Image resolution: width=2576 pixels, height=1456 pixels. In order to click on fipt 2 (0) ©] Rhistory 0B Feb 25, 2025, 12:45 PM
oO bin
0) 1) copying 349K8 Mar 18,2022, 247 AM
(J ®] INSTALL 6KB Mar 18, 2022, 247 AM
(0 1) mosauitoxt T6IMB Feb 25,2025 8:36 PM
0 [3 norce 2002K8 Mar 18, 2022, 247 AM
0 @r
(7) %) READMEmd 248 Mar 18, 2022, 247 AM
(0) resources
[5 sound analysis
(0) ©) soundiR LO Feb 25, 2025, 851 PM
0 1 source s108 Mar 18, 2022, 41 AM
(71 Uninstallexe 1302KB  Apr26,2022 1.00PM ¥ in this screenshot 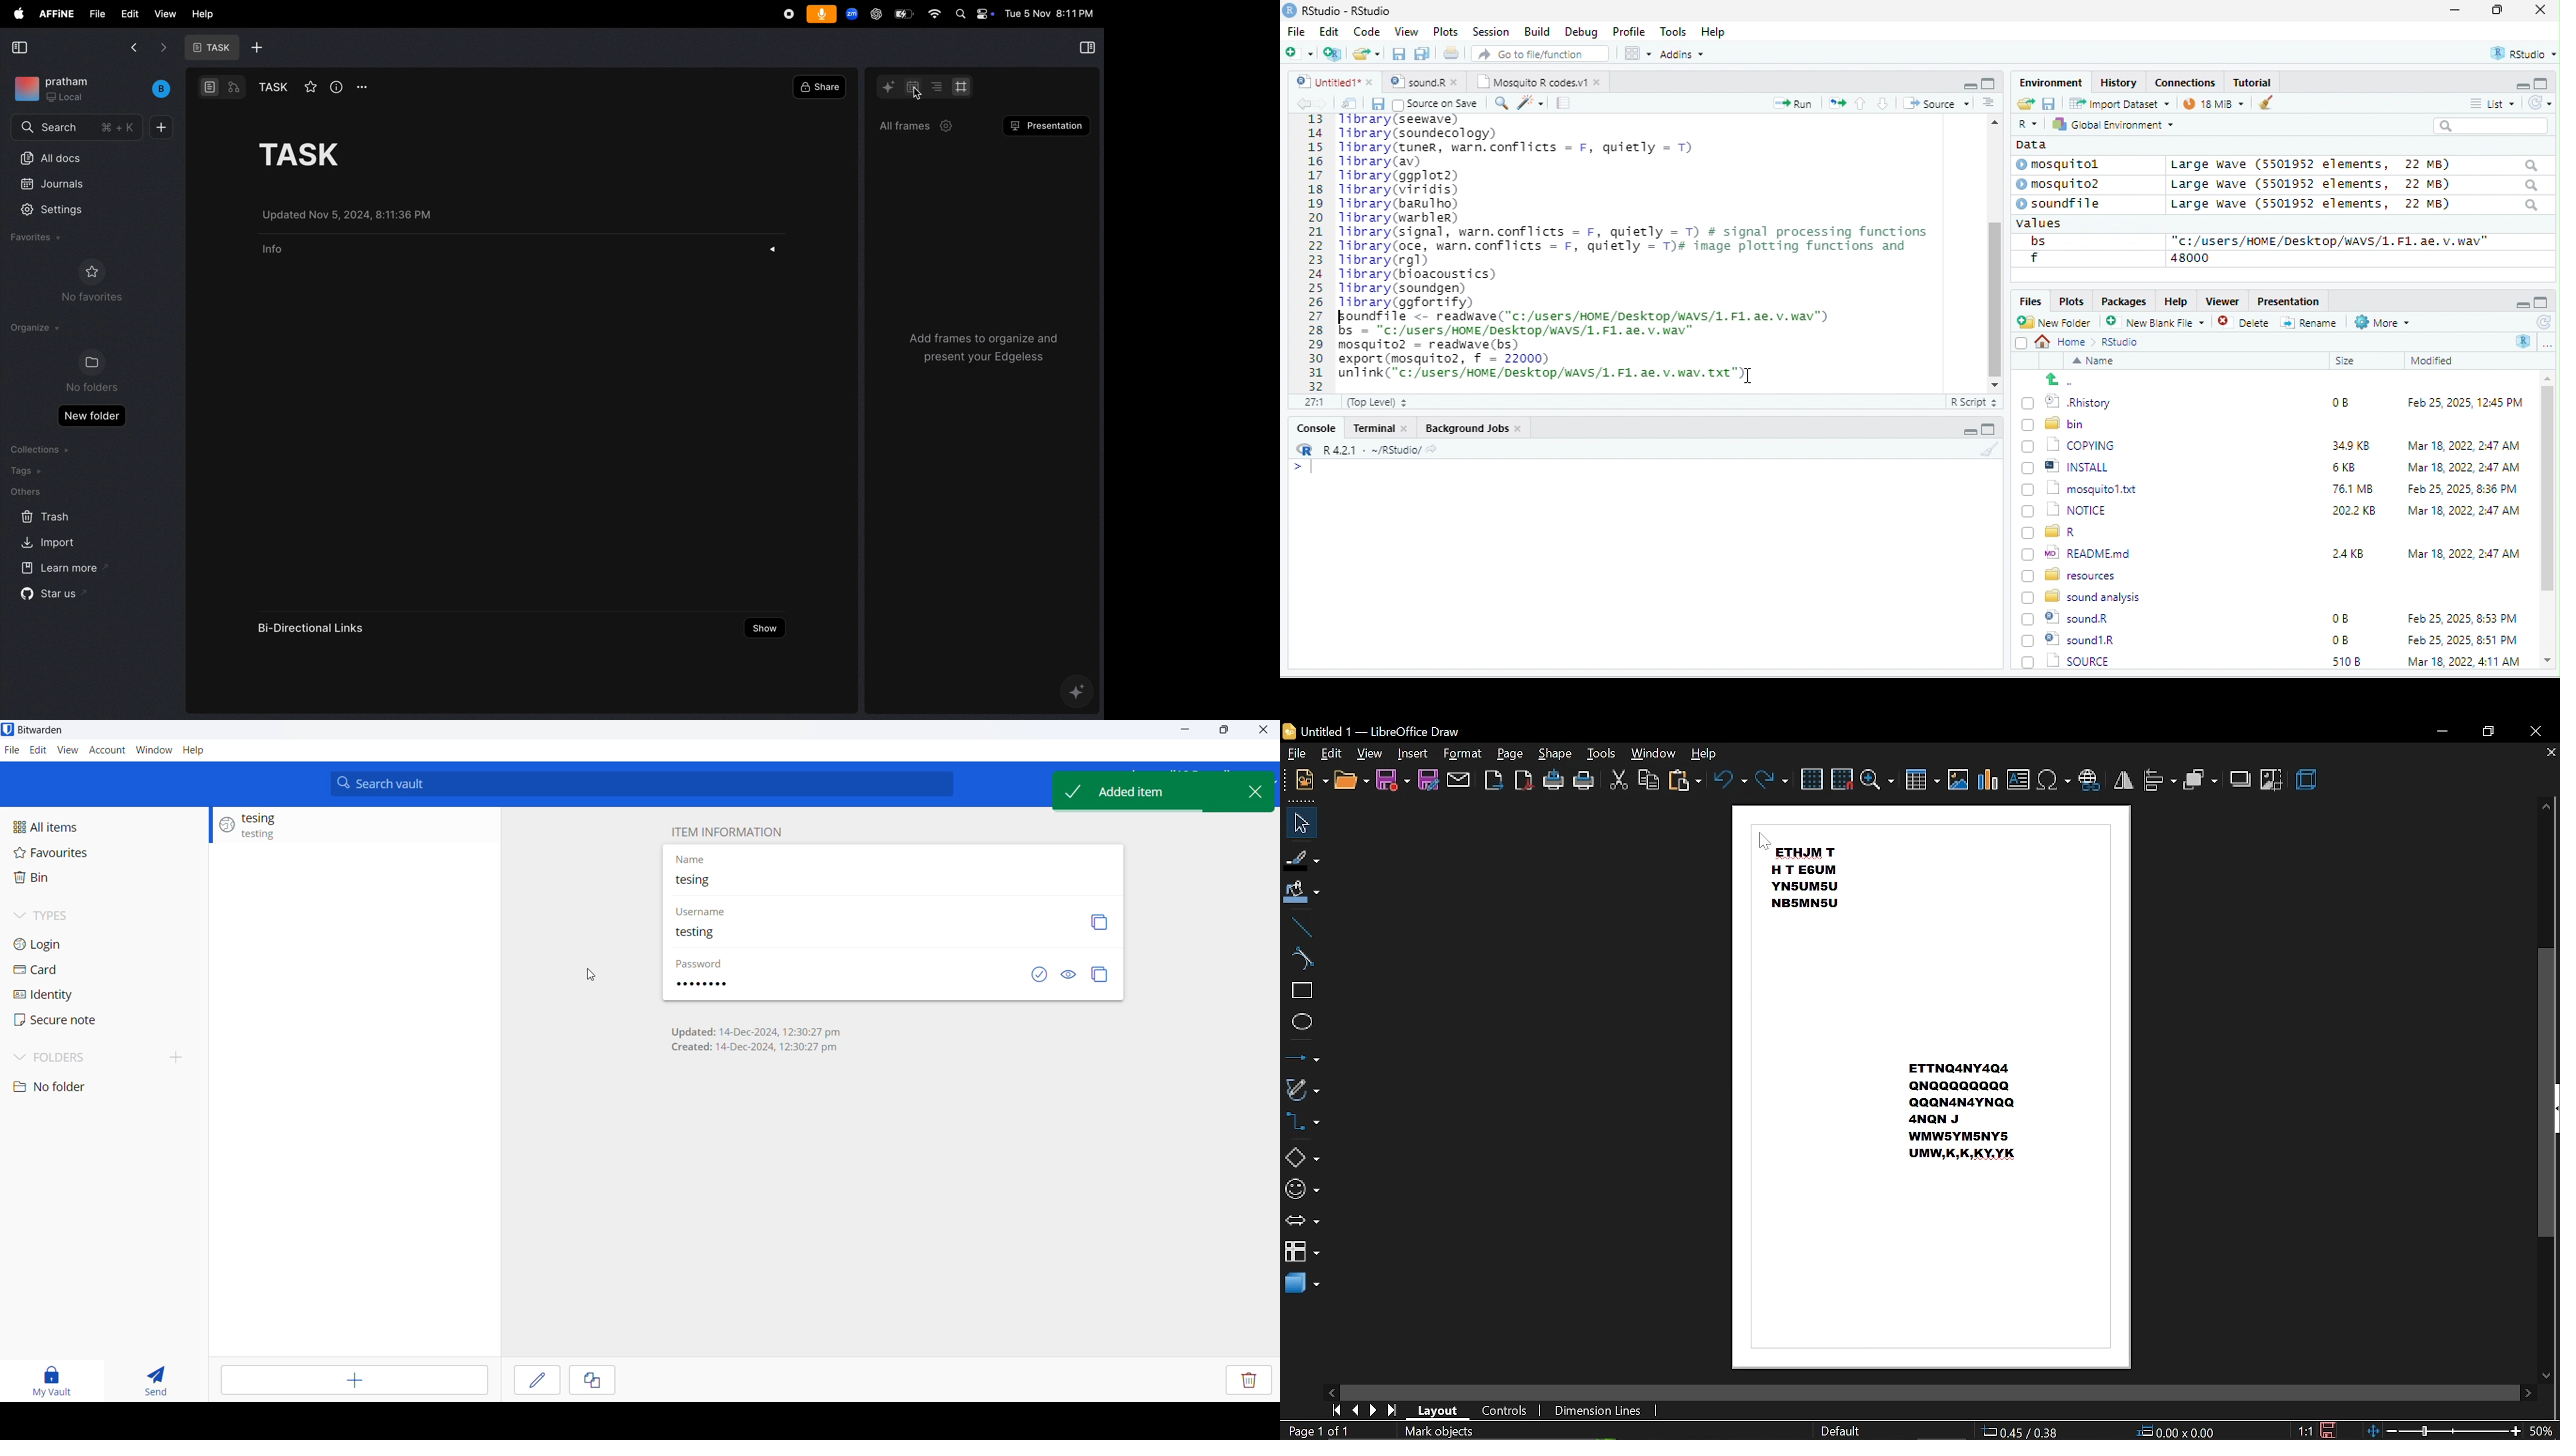, I will do `click(1650, 246)`.